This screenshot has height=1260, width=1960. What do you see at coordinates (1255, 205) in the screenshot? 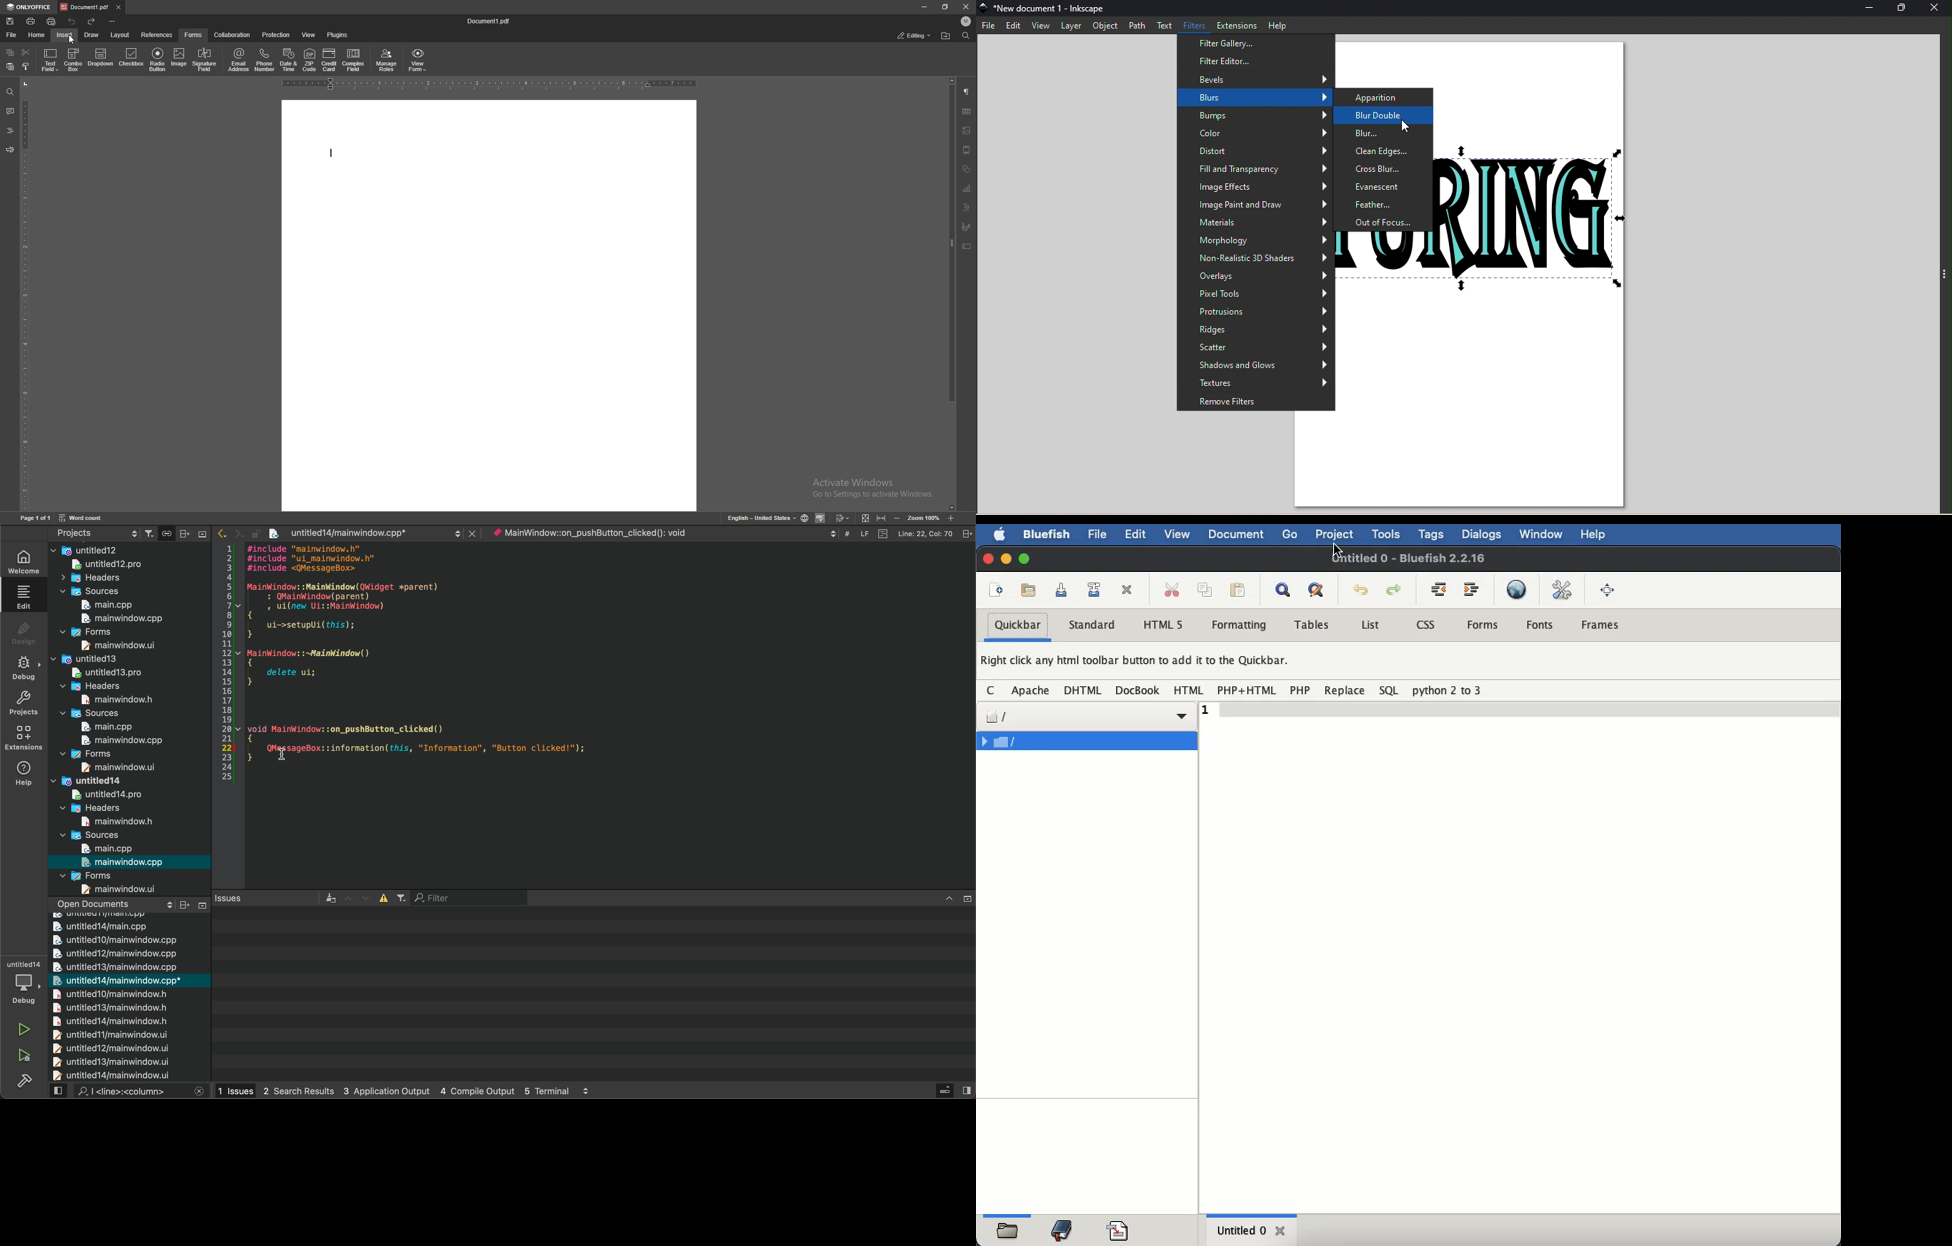
I see `Image paint and draw` at bounding box center [1255, 205].